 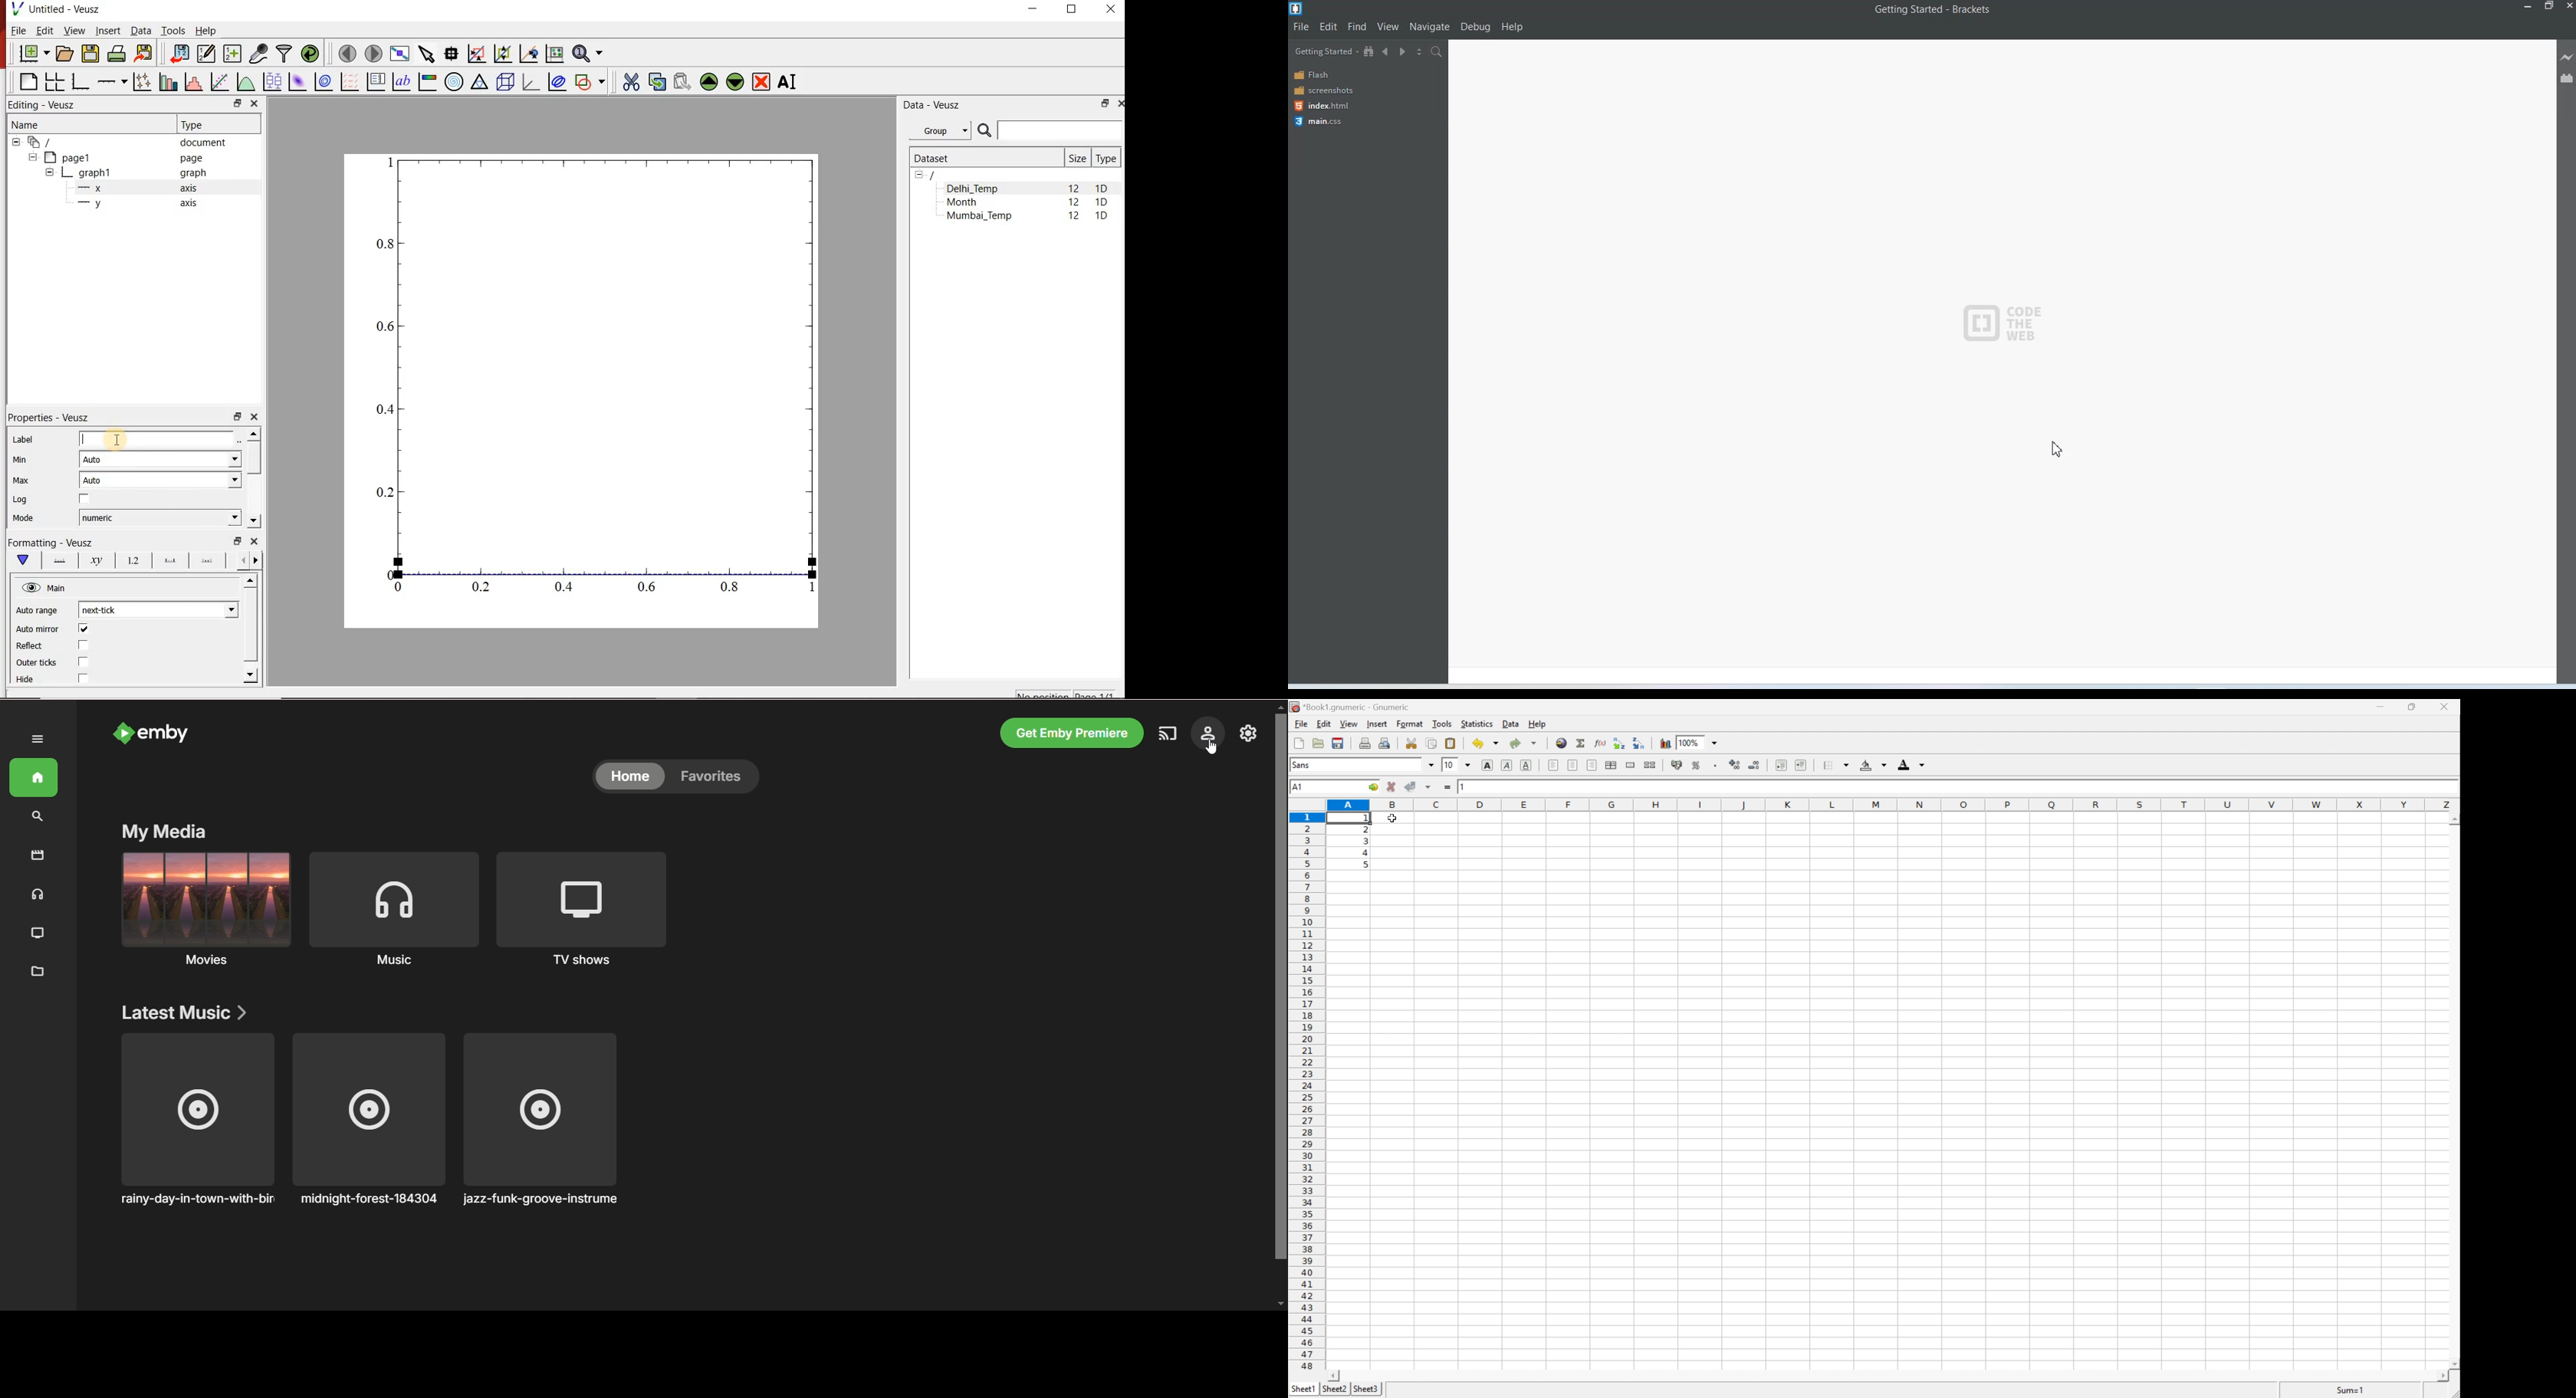 What do you see at coordinates (119, 438) in the screenshot?
I see `cursor` at bounding box center [119, 438].